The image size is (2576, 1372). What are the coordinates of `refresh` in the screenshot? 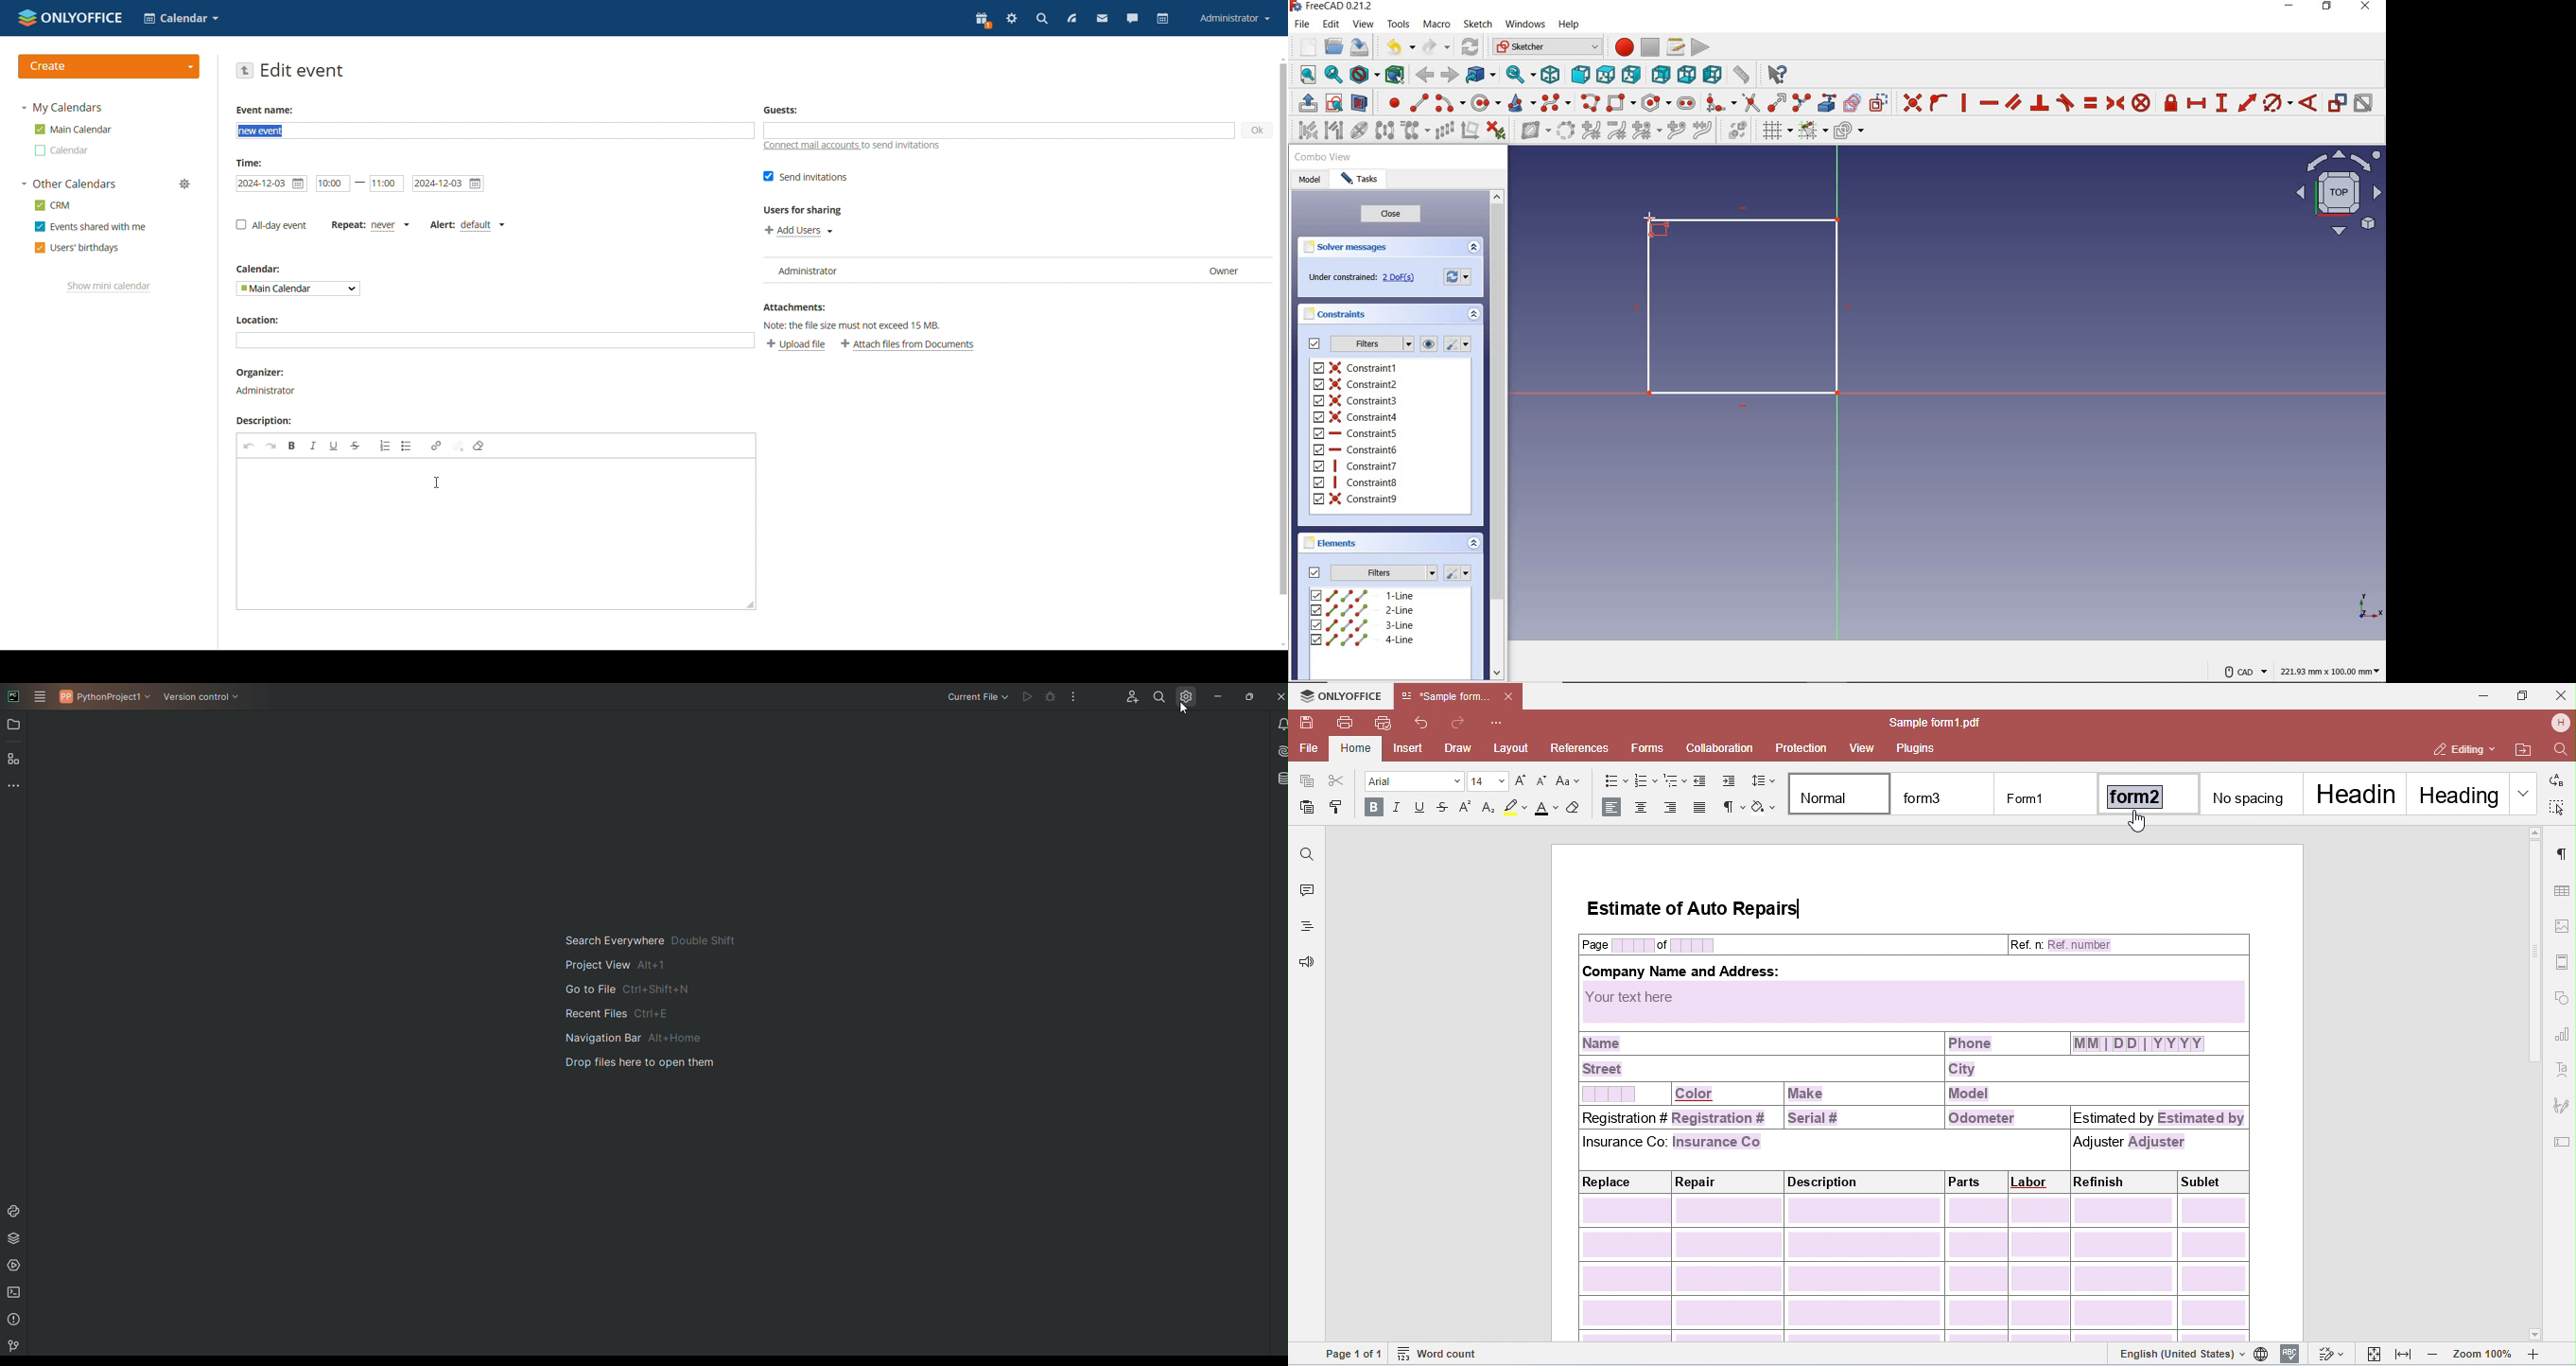 It's located at (1471, 48).